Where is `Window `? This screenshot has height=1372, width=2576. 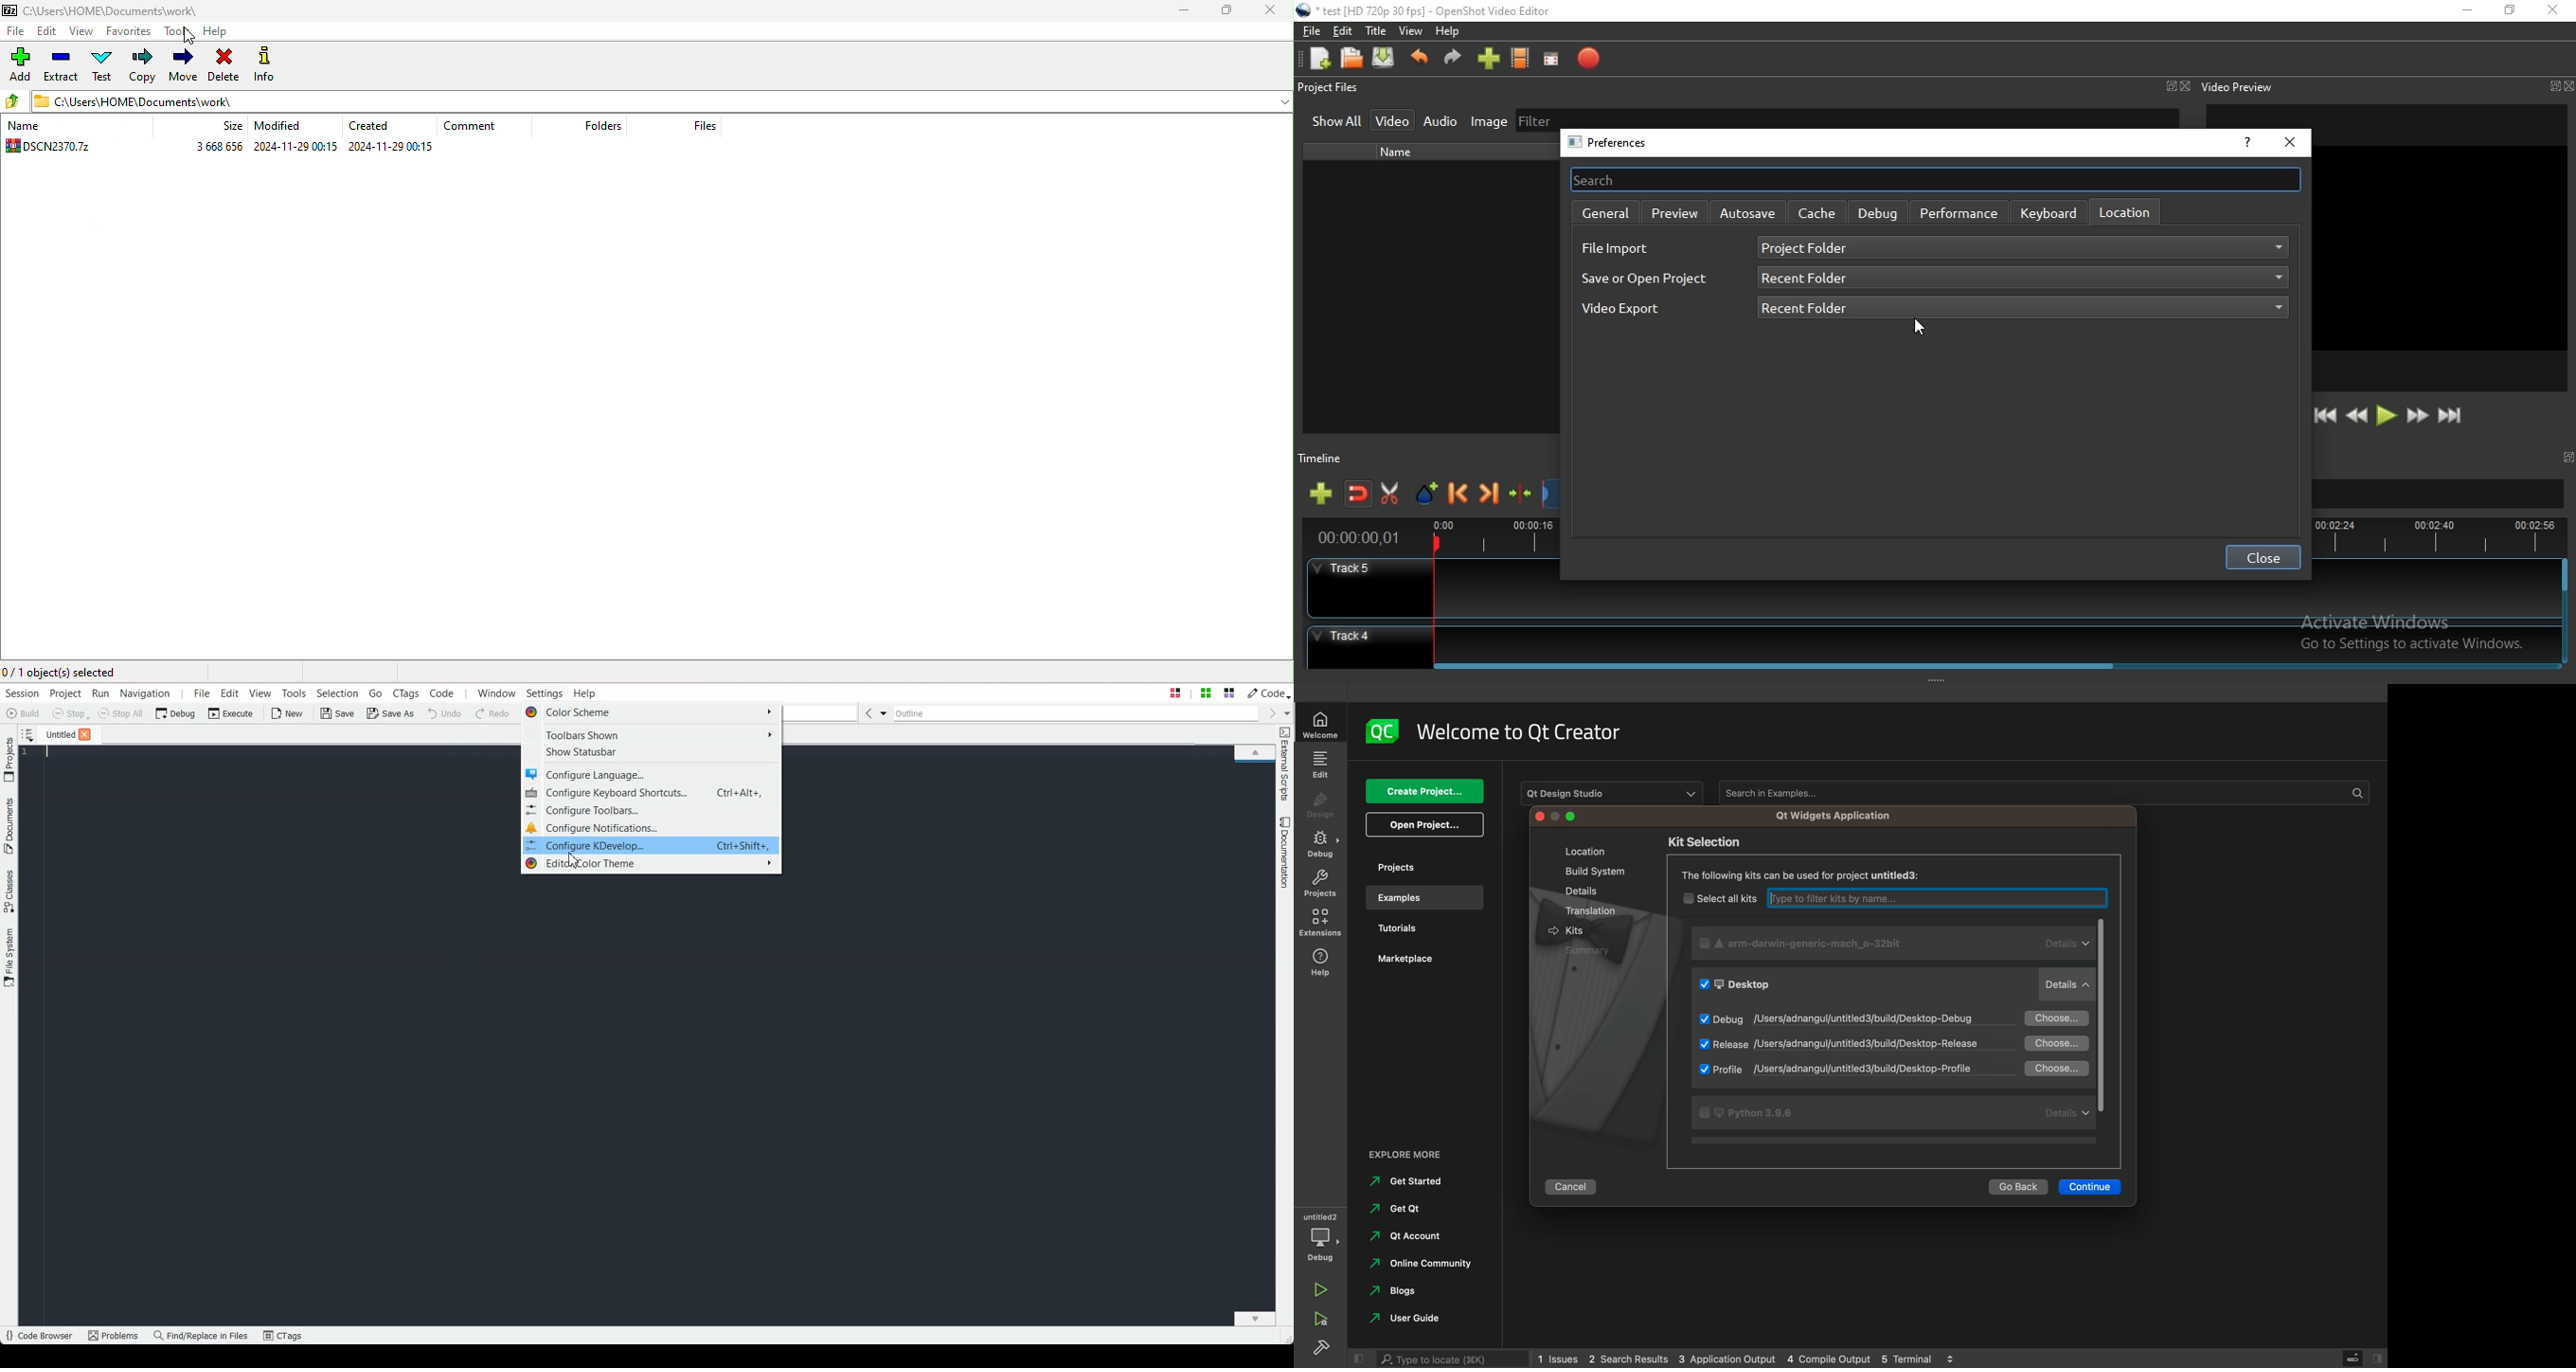 Window  is located at coordinates (2170, 86).